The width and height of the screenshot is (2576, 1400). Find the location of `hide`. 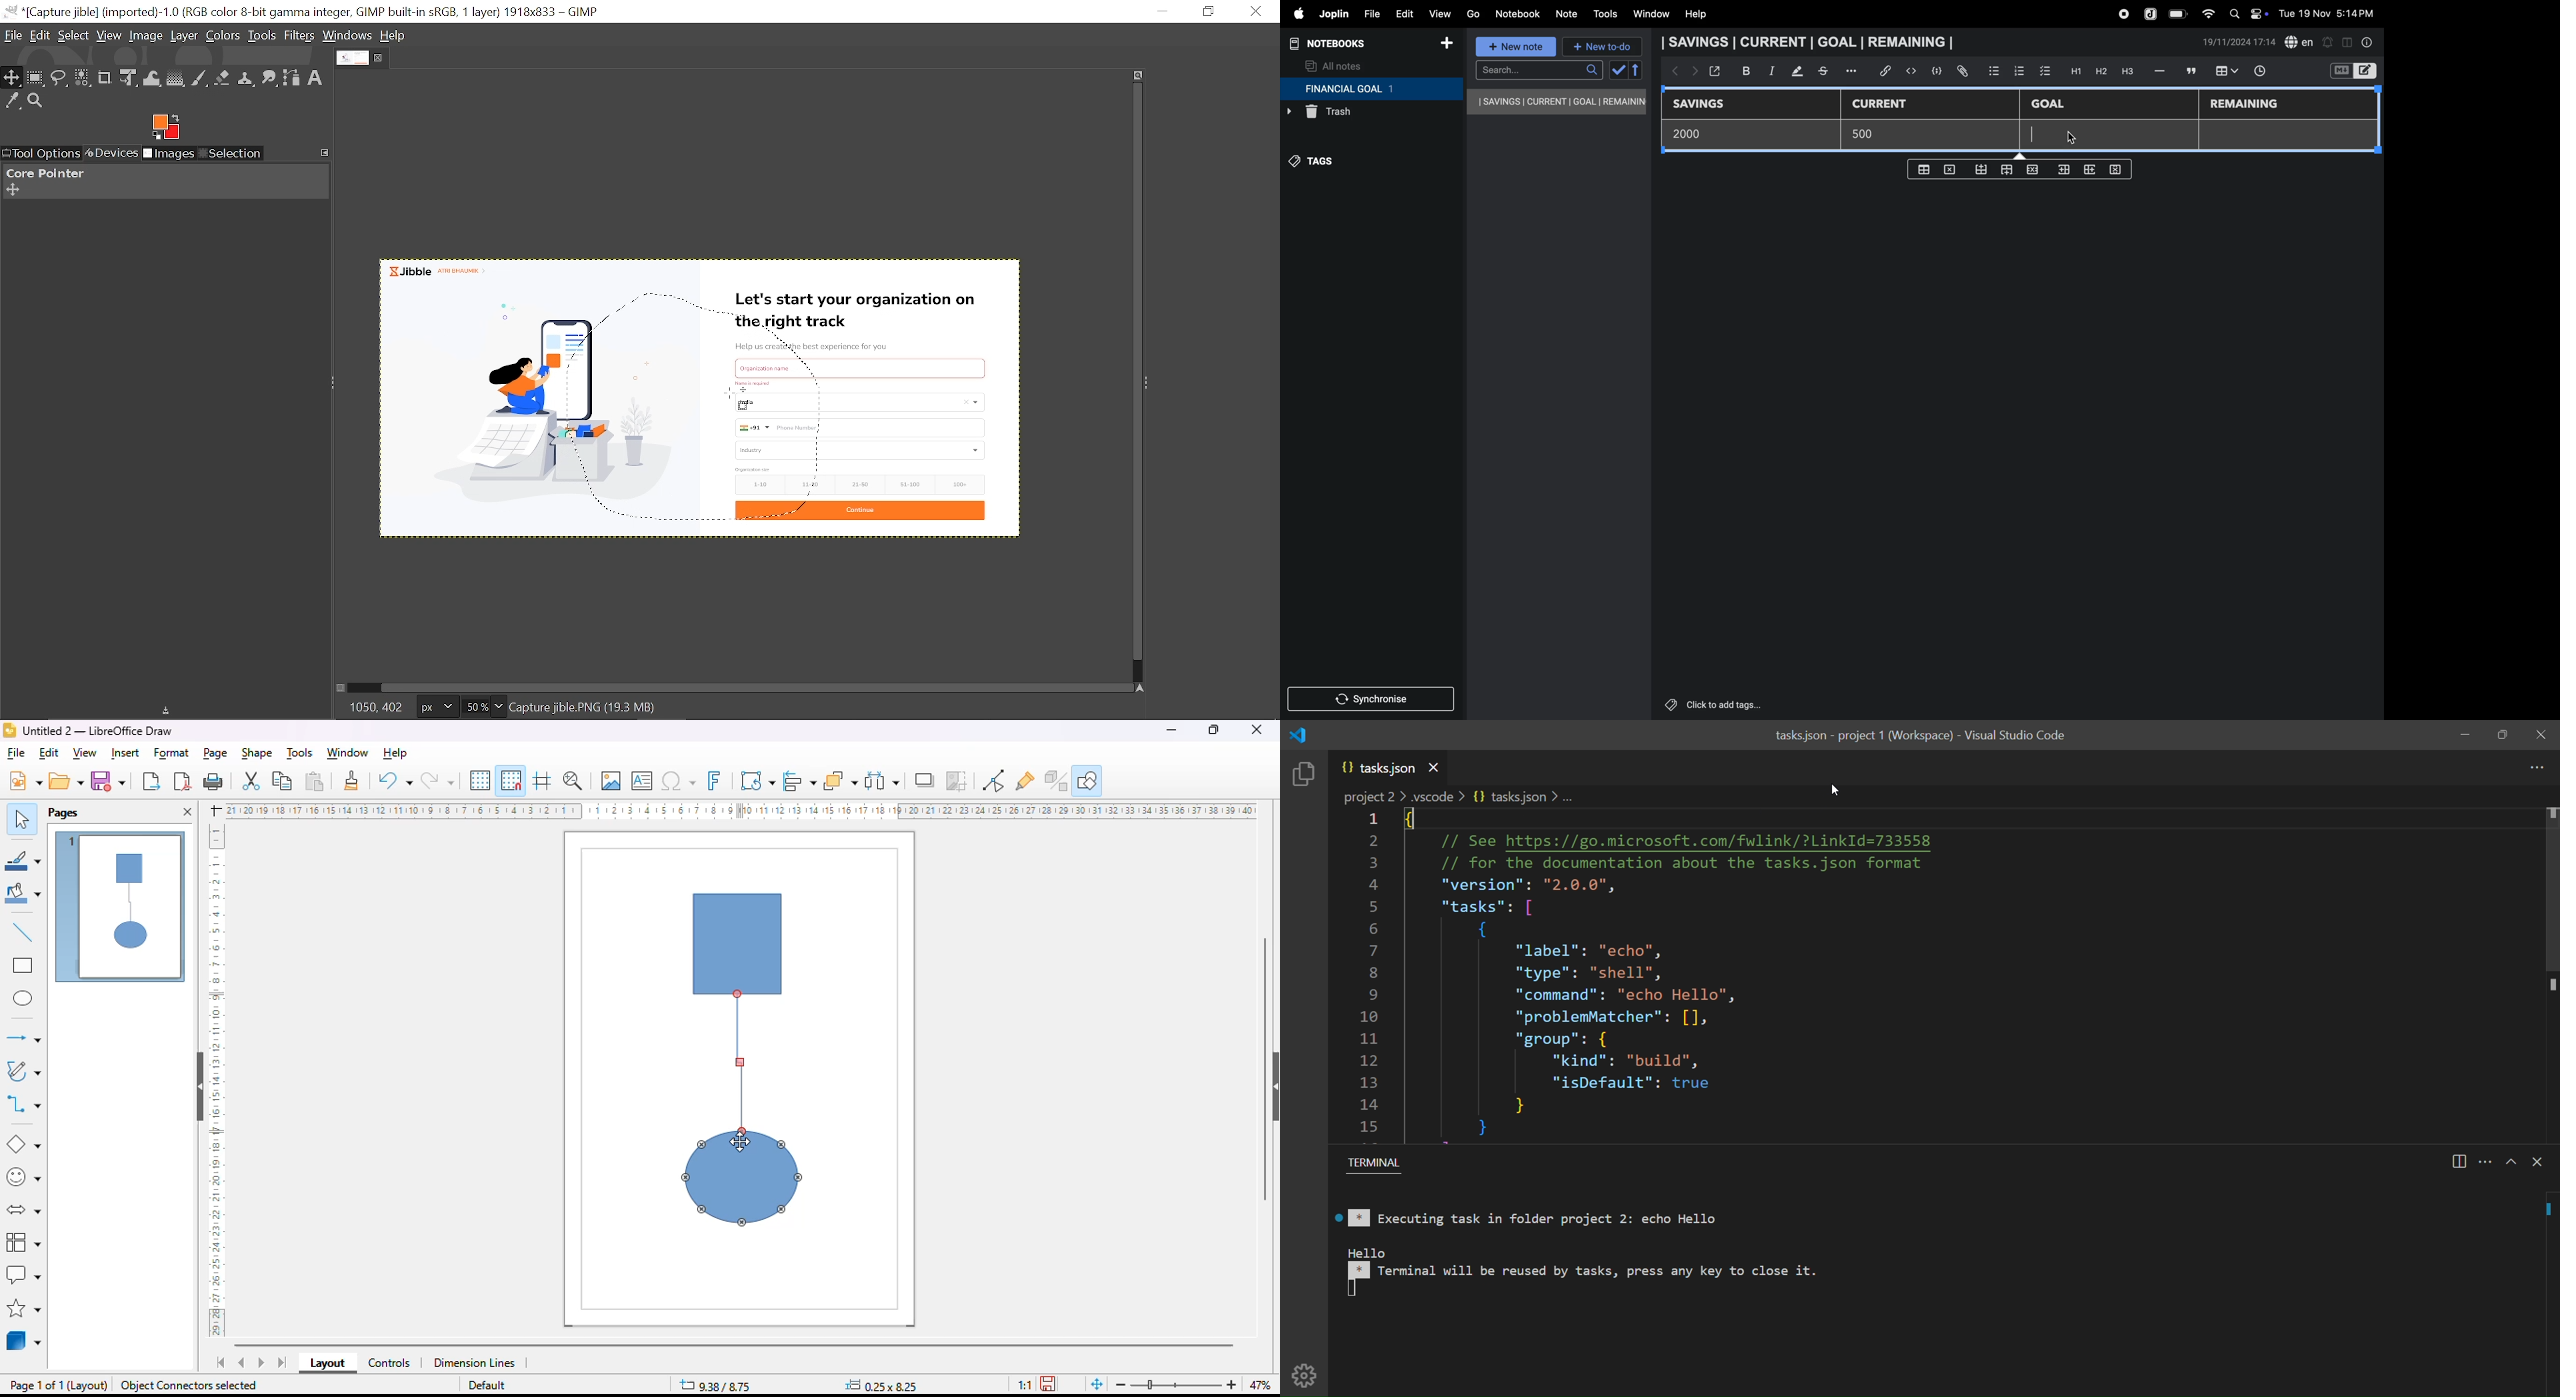

hide is located at coordinates (201, 1087).